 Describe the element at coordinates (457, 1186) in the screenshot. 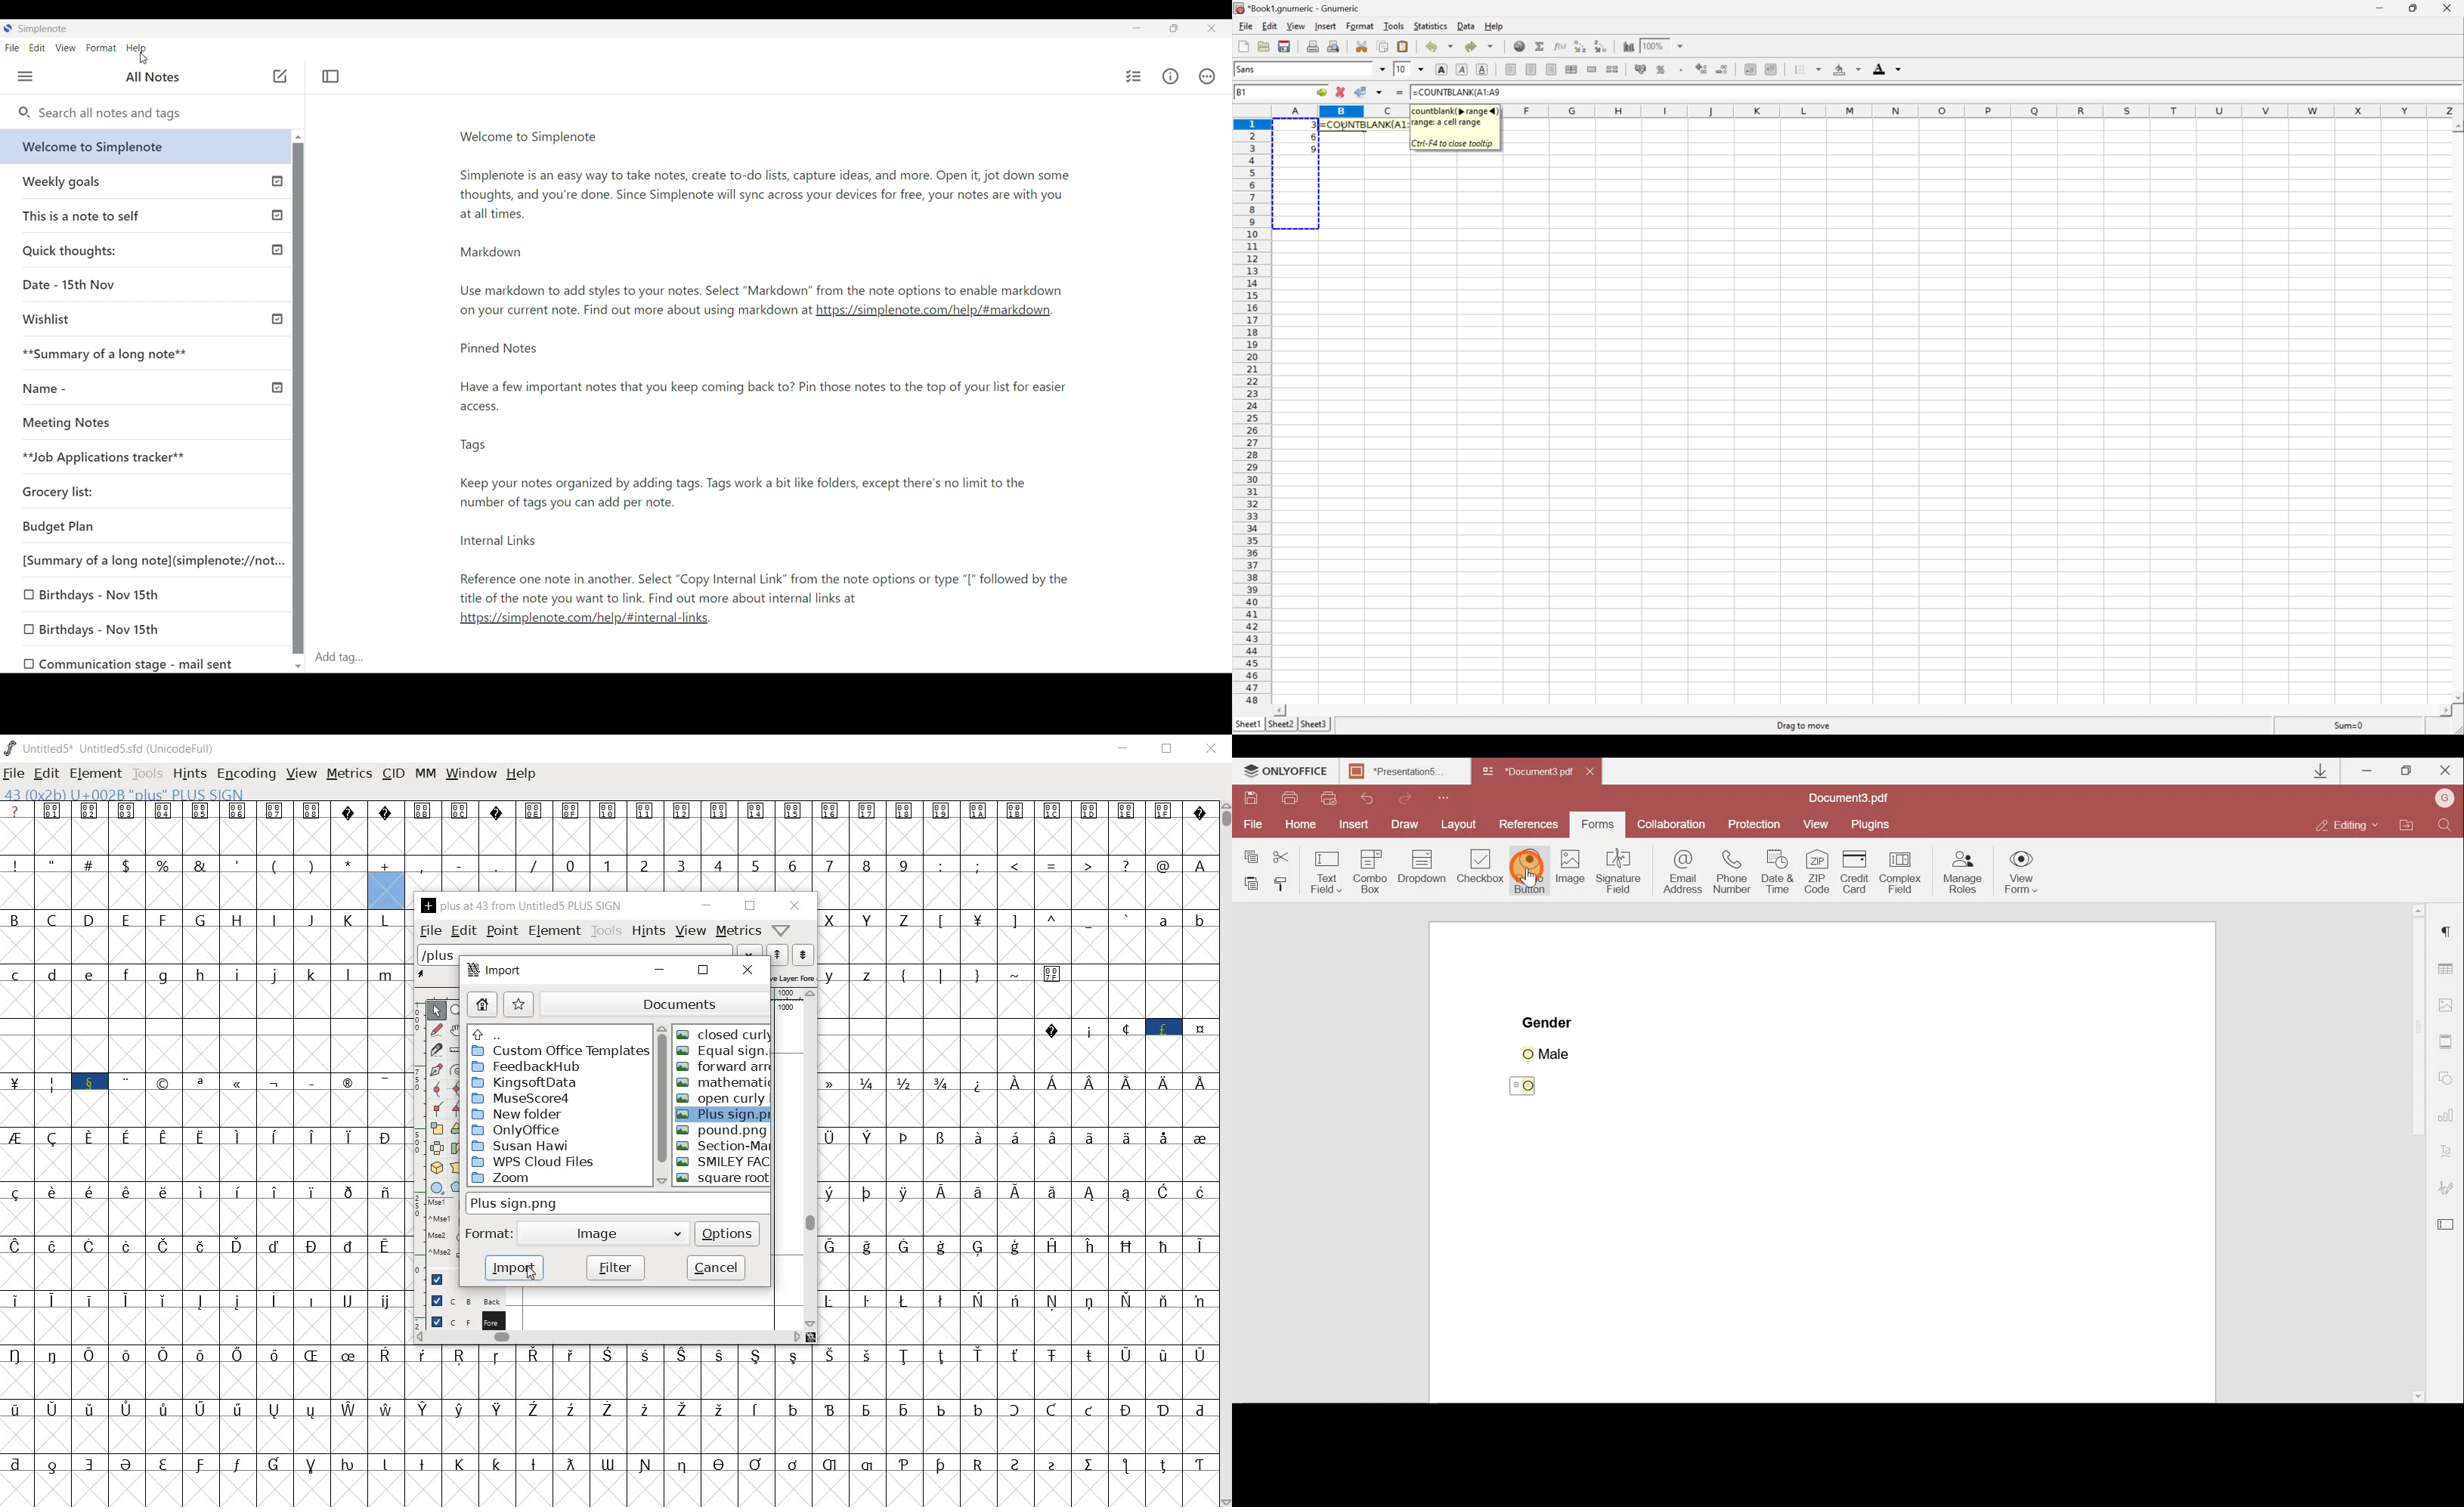

I see `polygon or star` at that location.